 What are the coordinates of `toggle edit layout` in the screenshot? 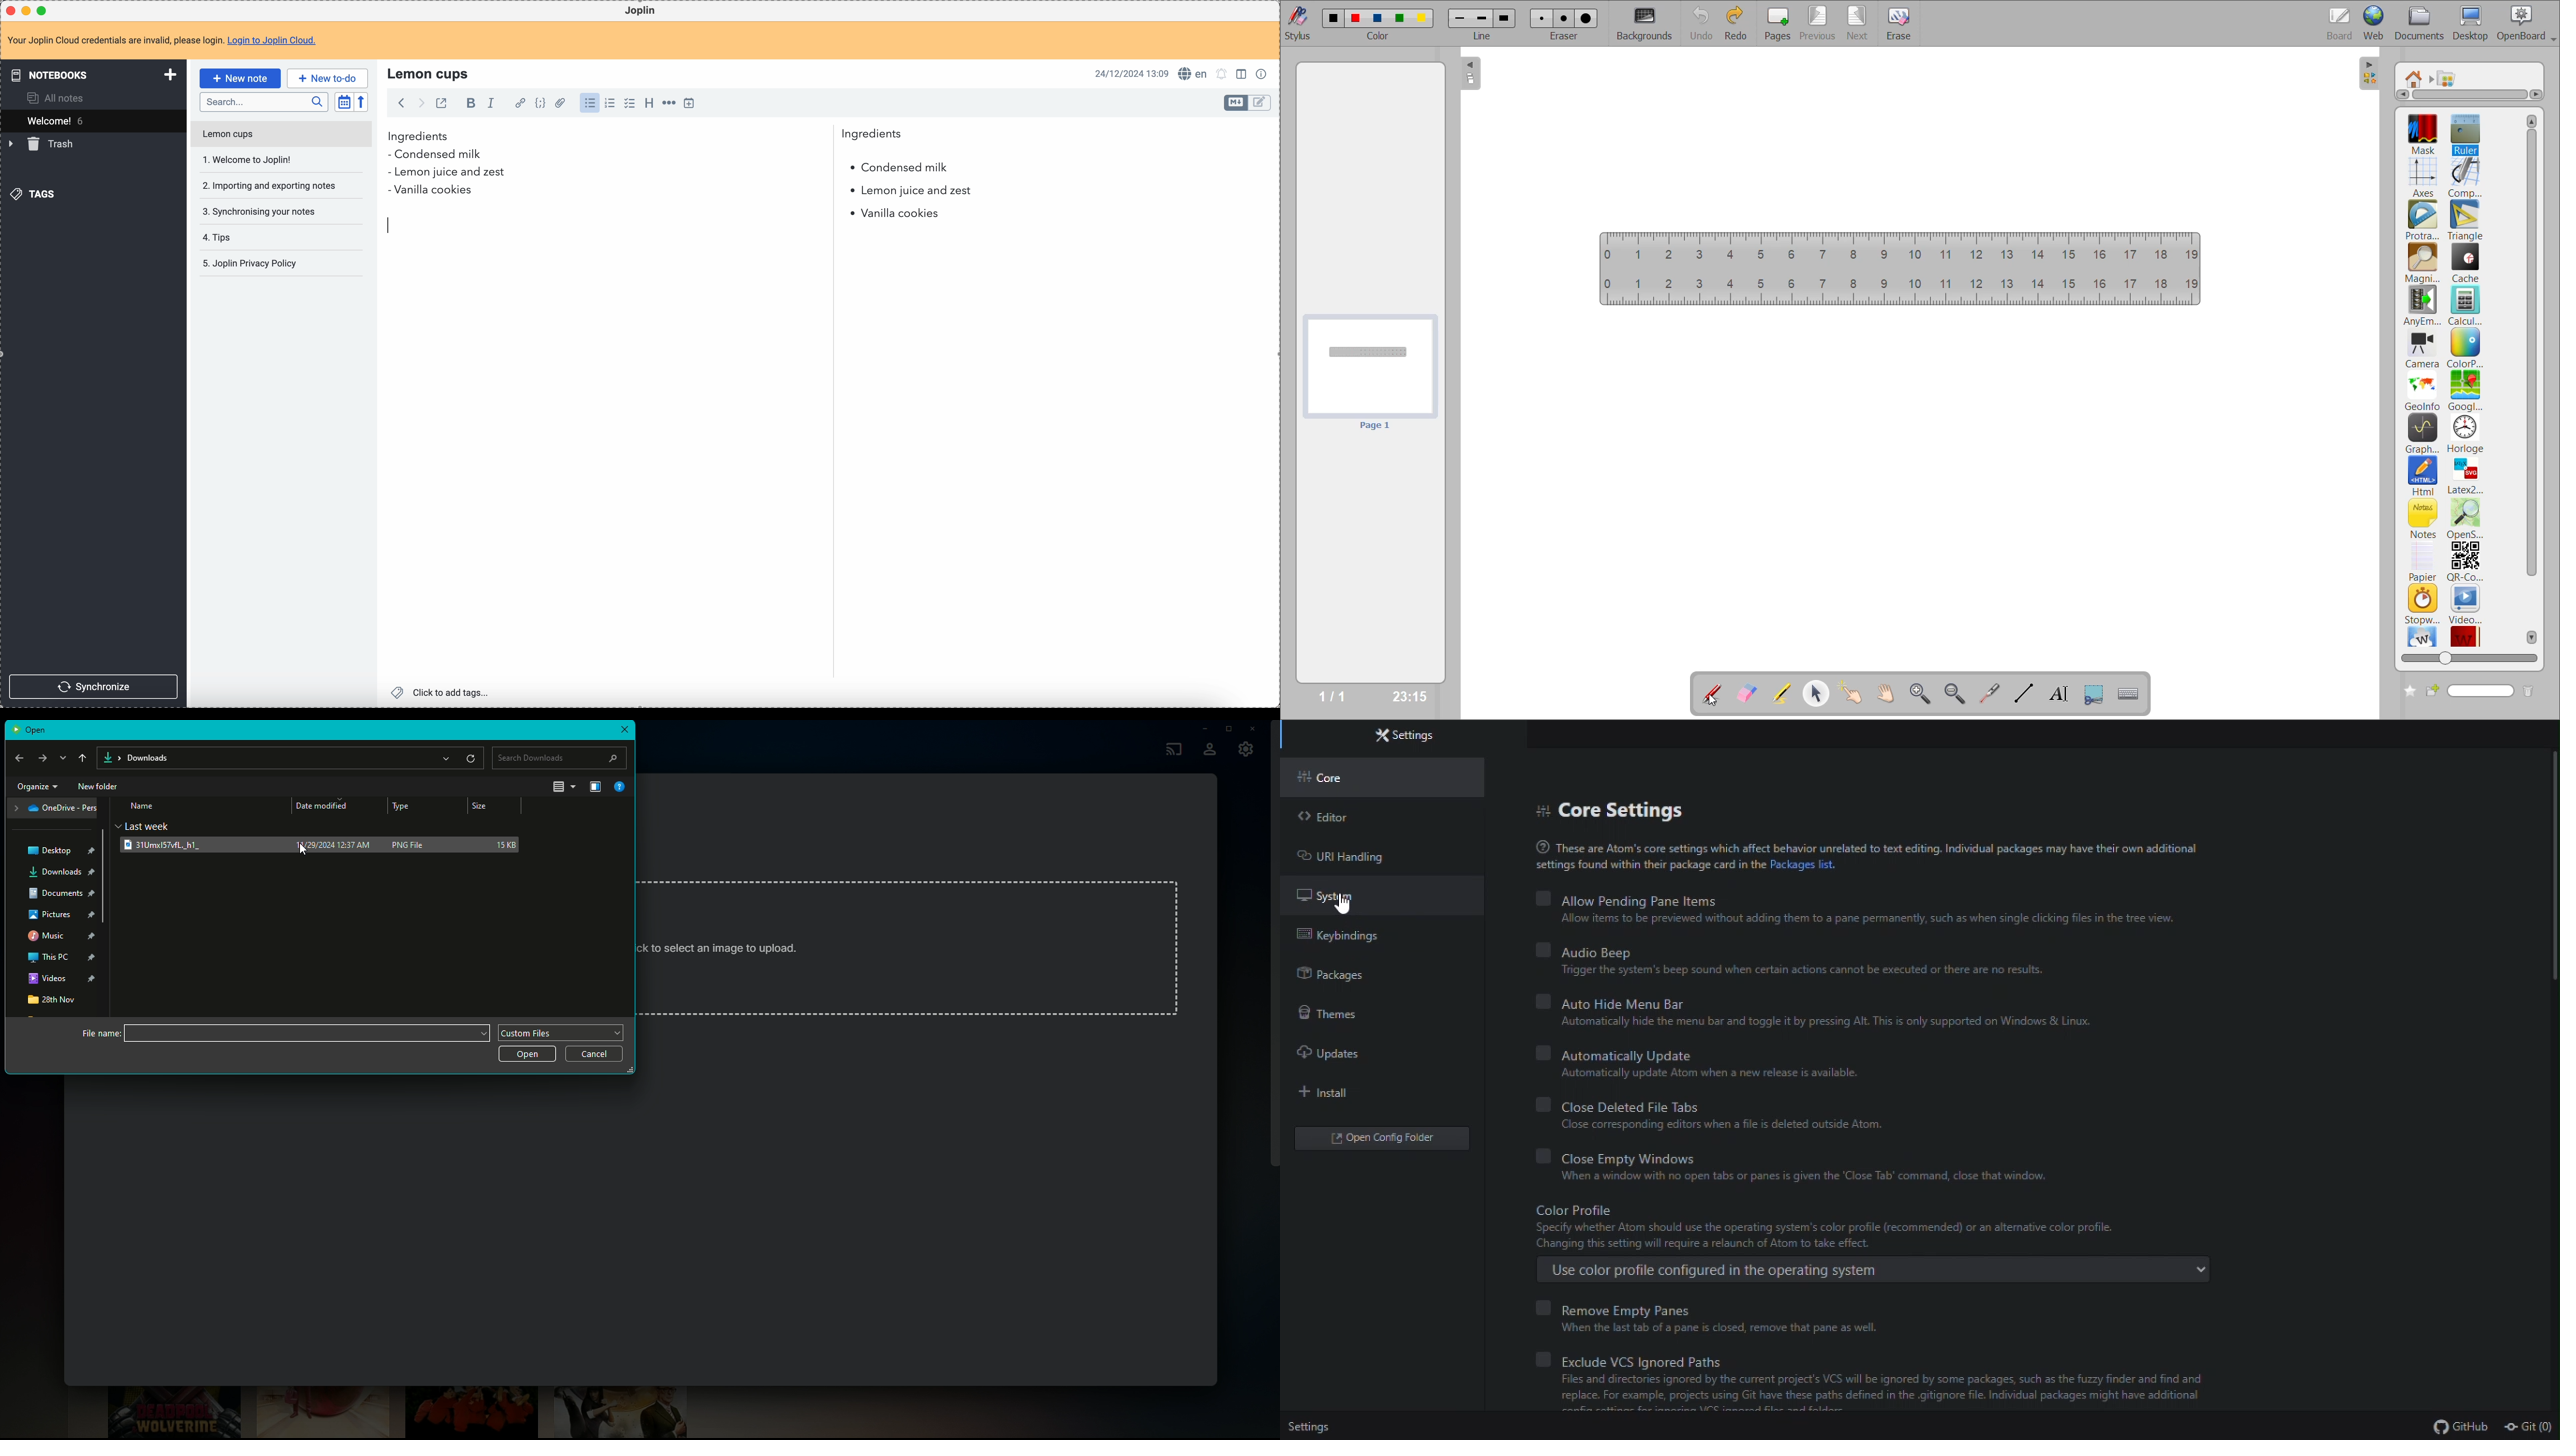 It's located at (1236, 103).